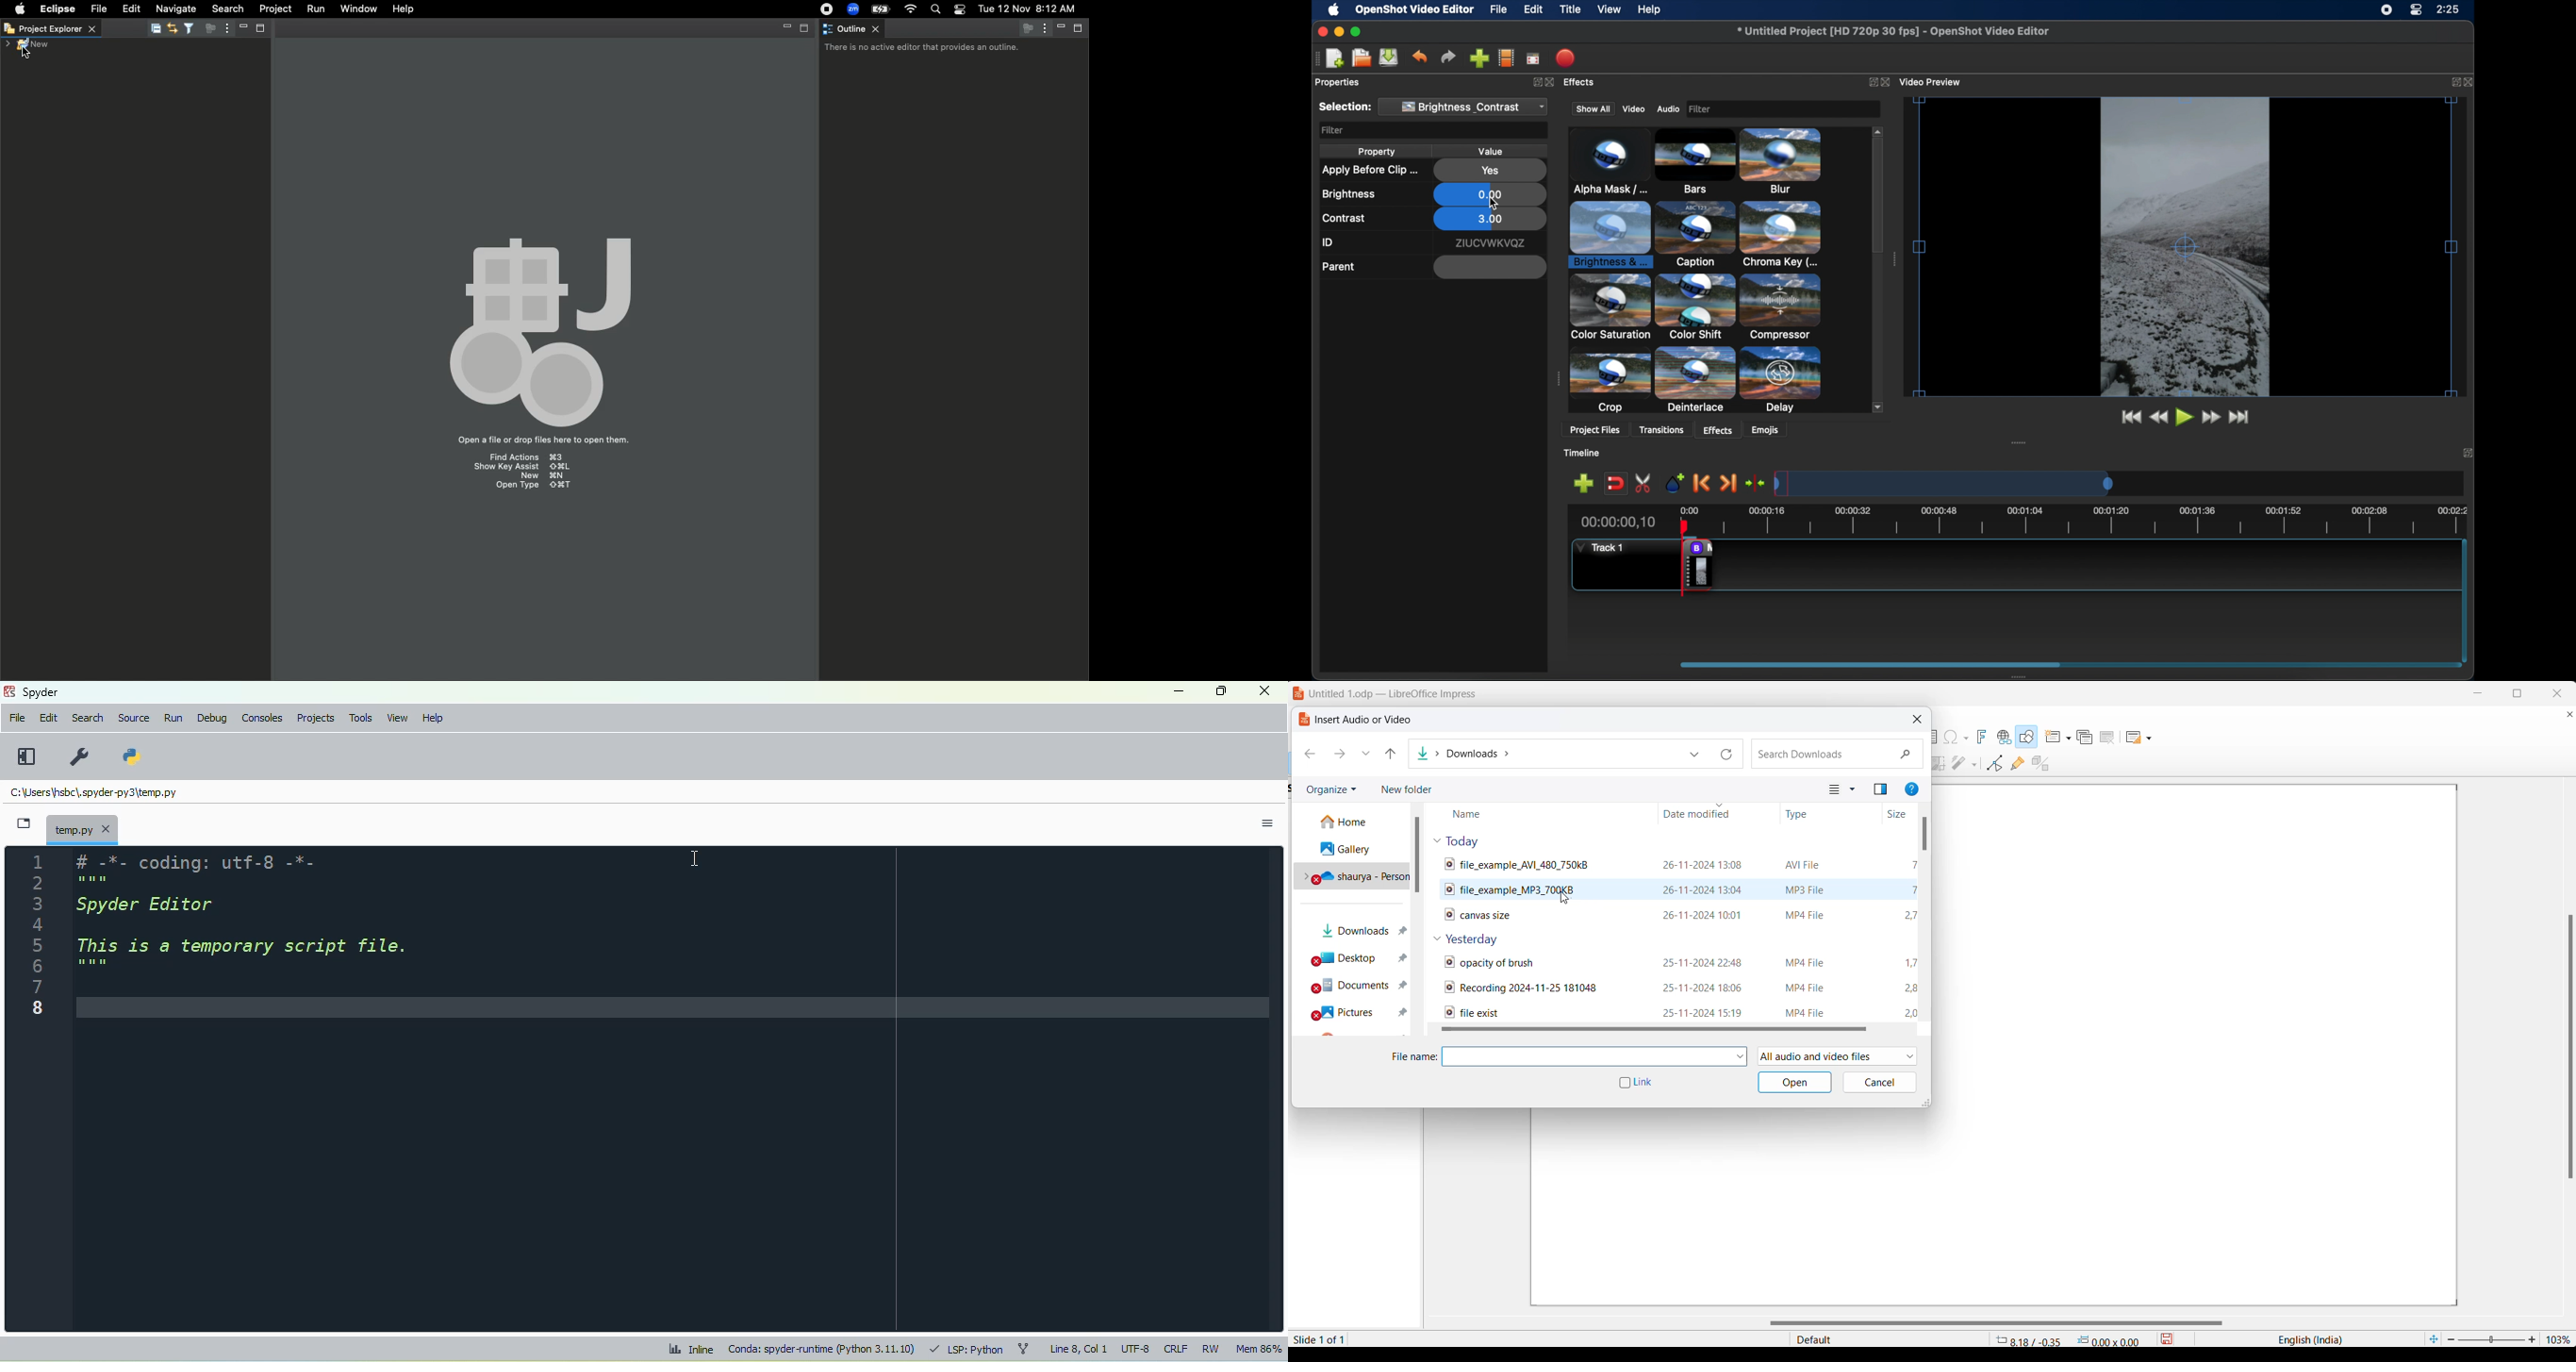  What do you see at coordinates (1376, 153) in the screenshot?
I see `property` at bounding box center [1376, 153].